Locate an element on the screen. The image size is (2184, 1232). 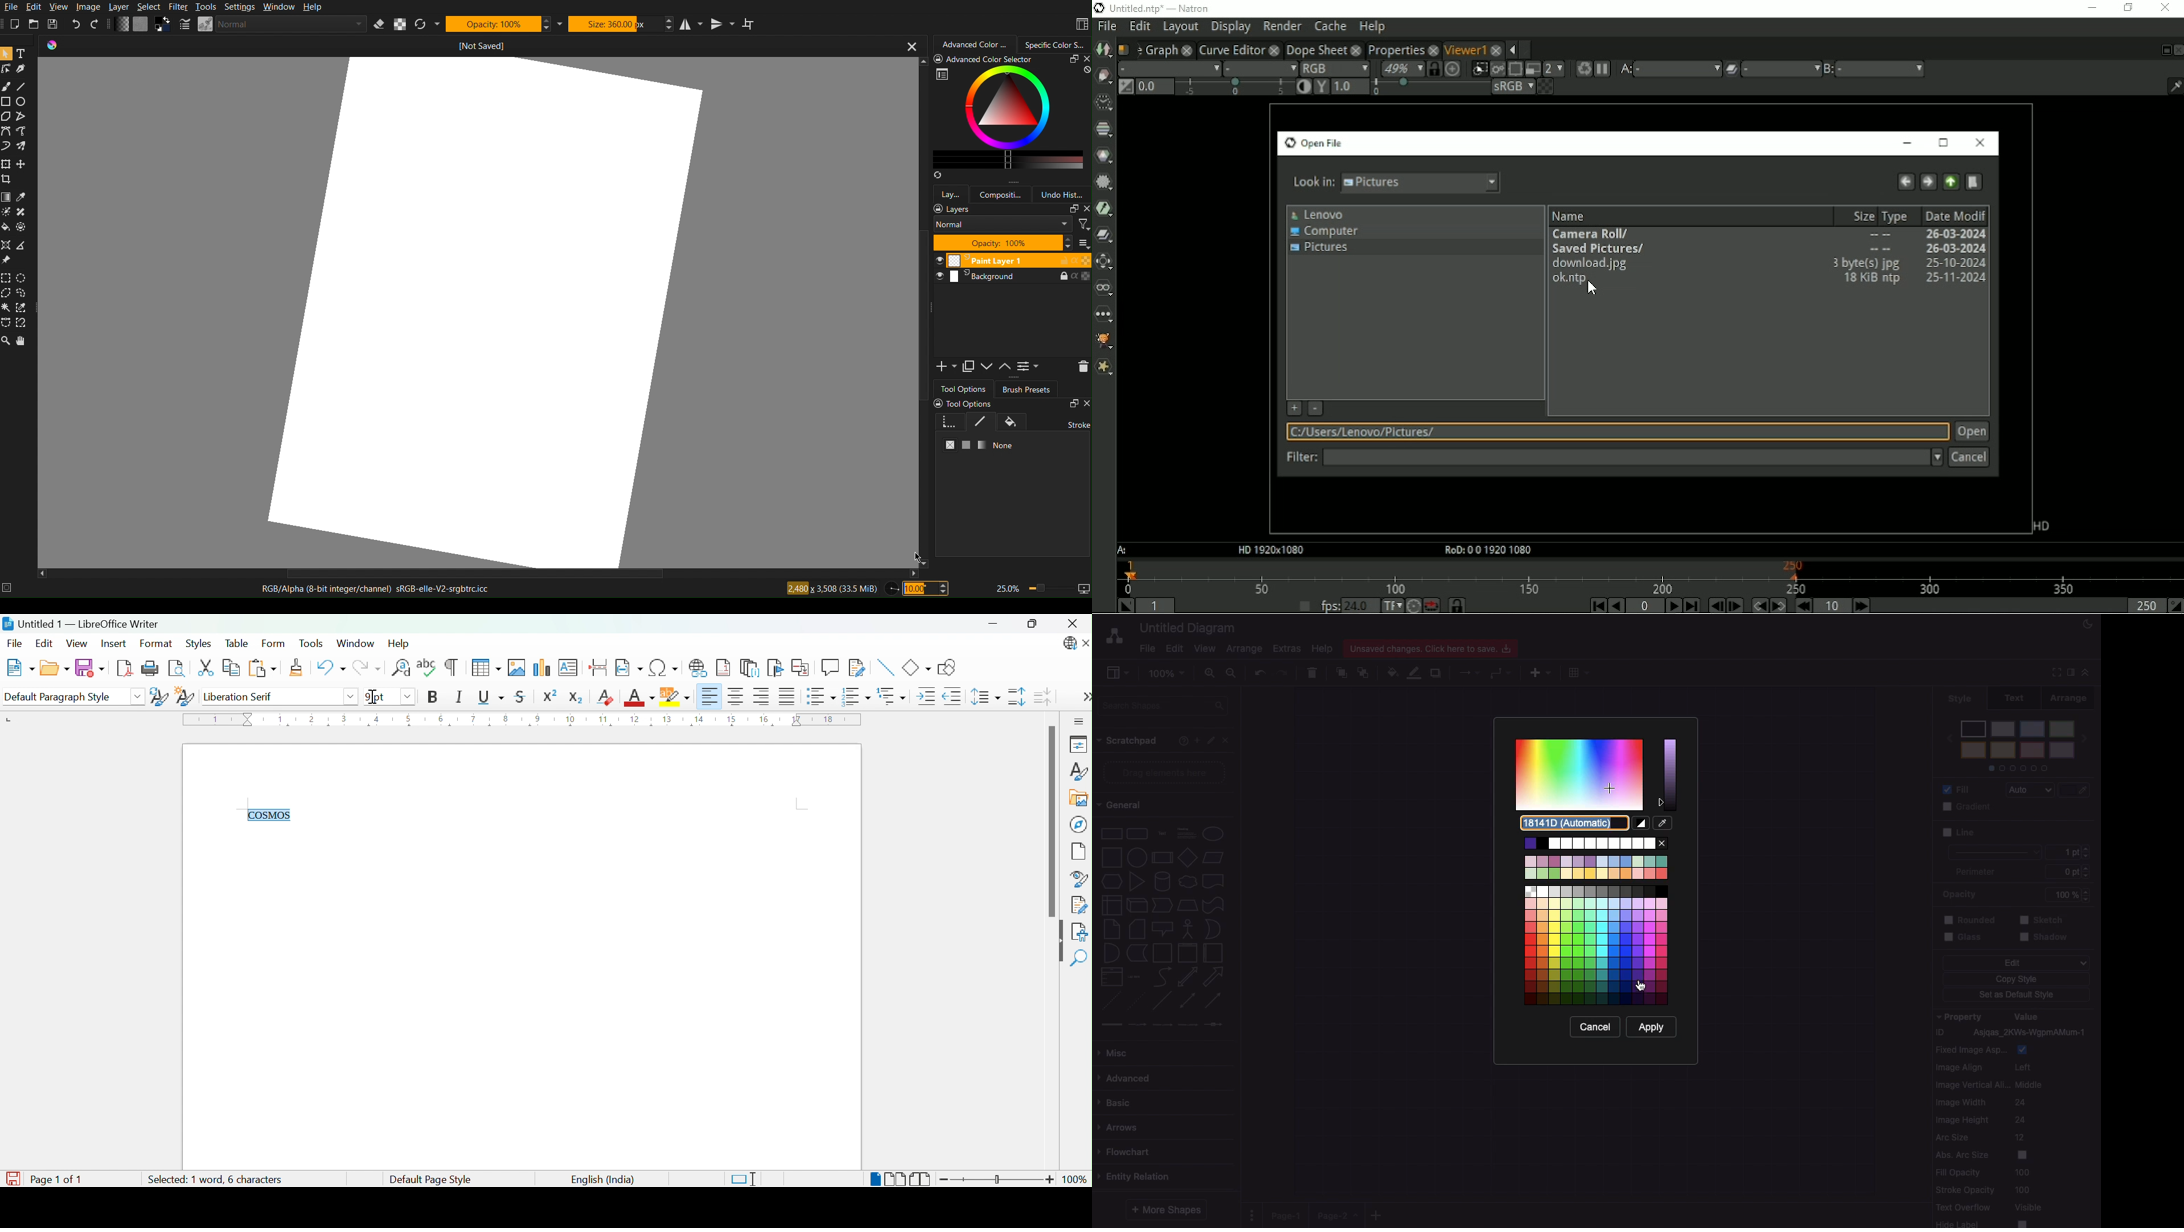
English (India) is located at coordinates (602, 1180).